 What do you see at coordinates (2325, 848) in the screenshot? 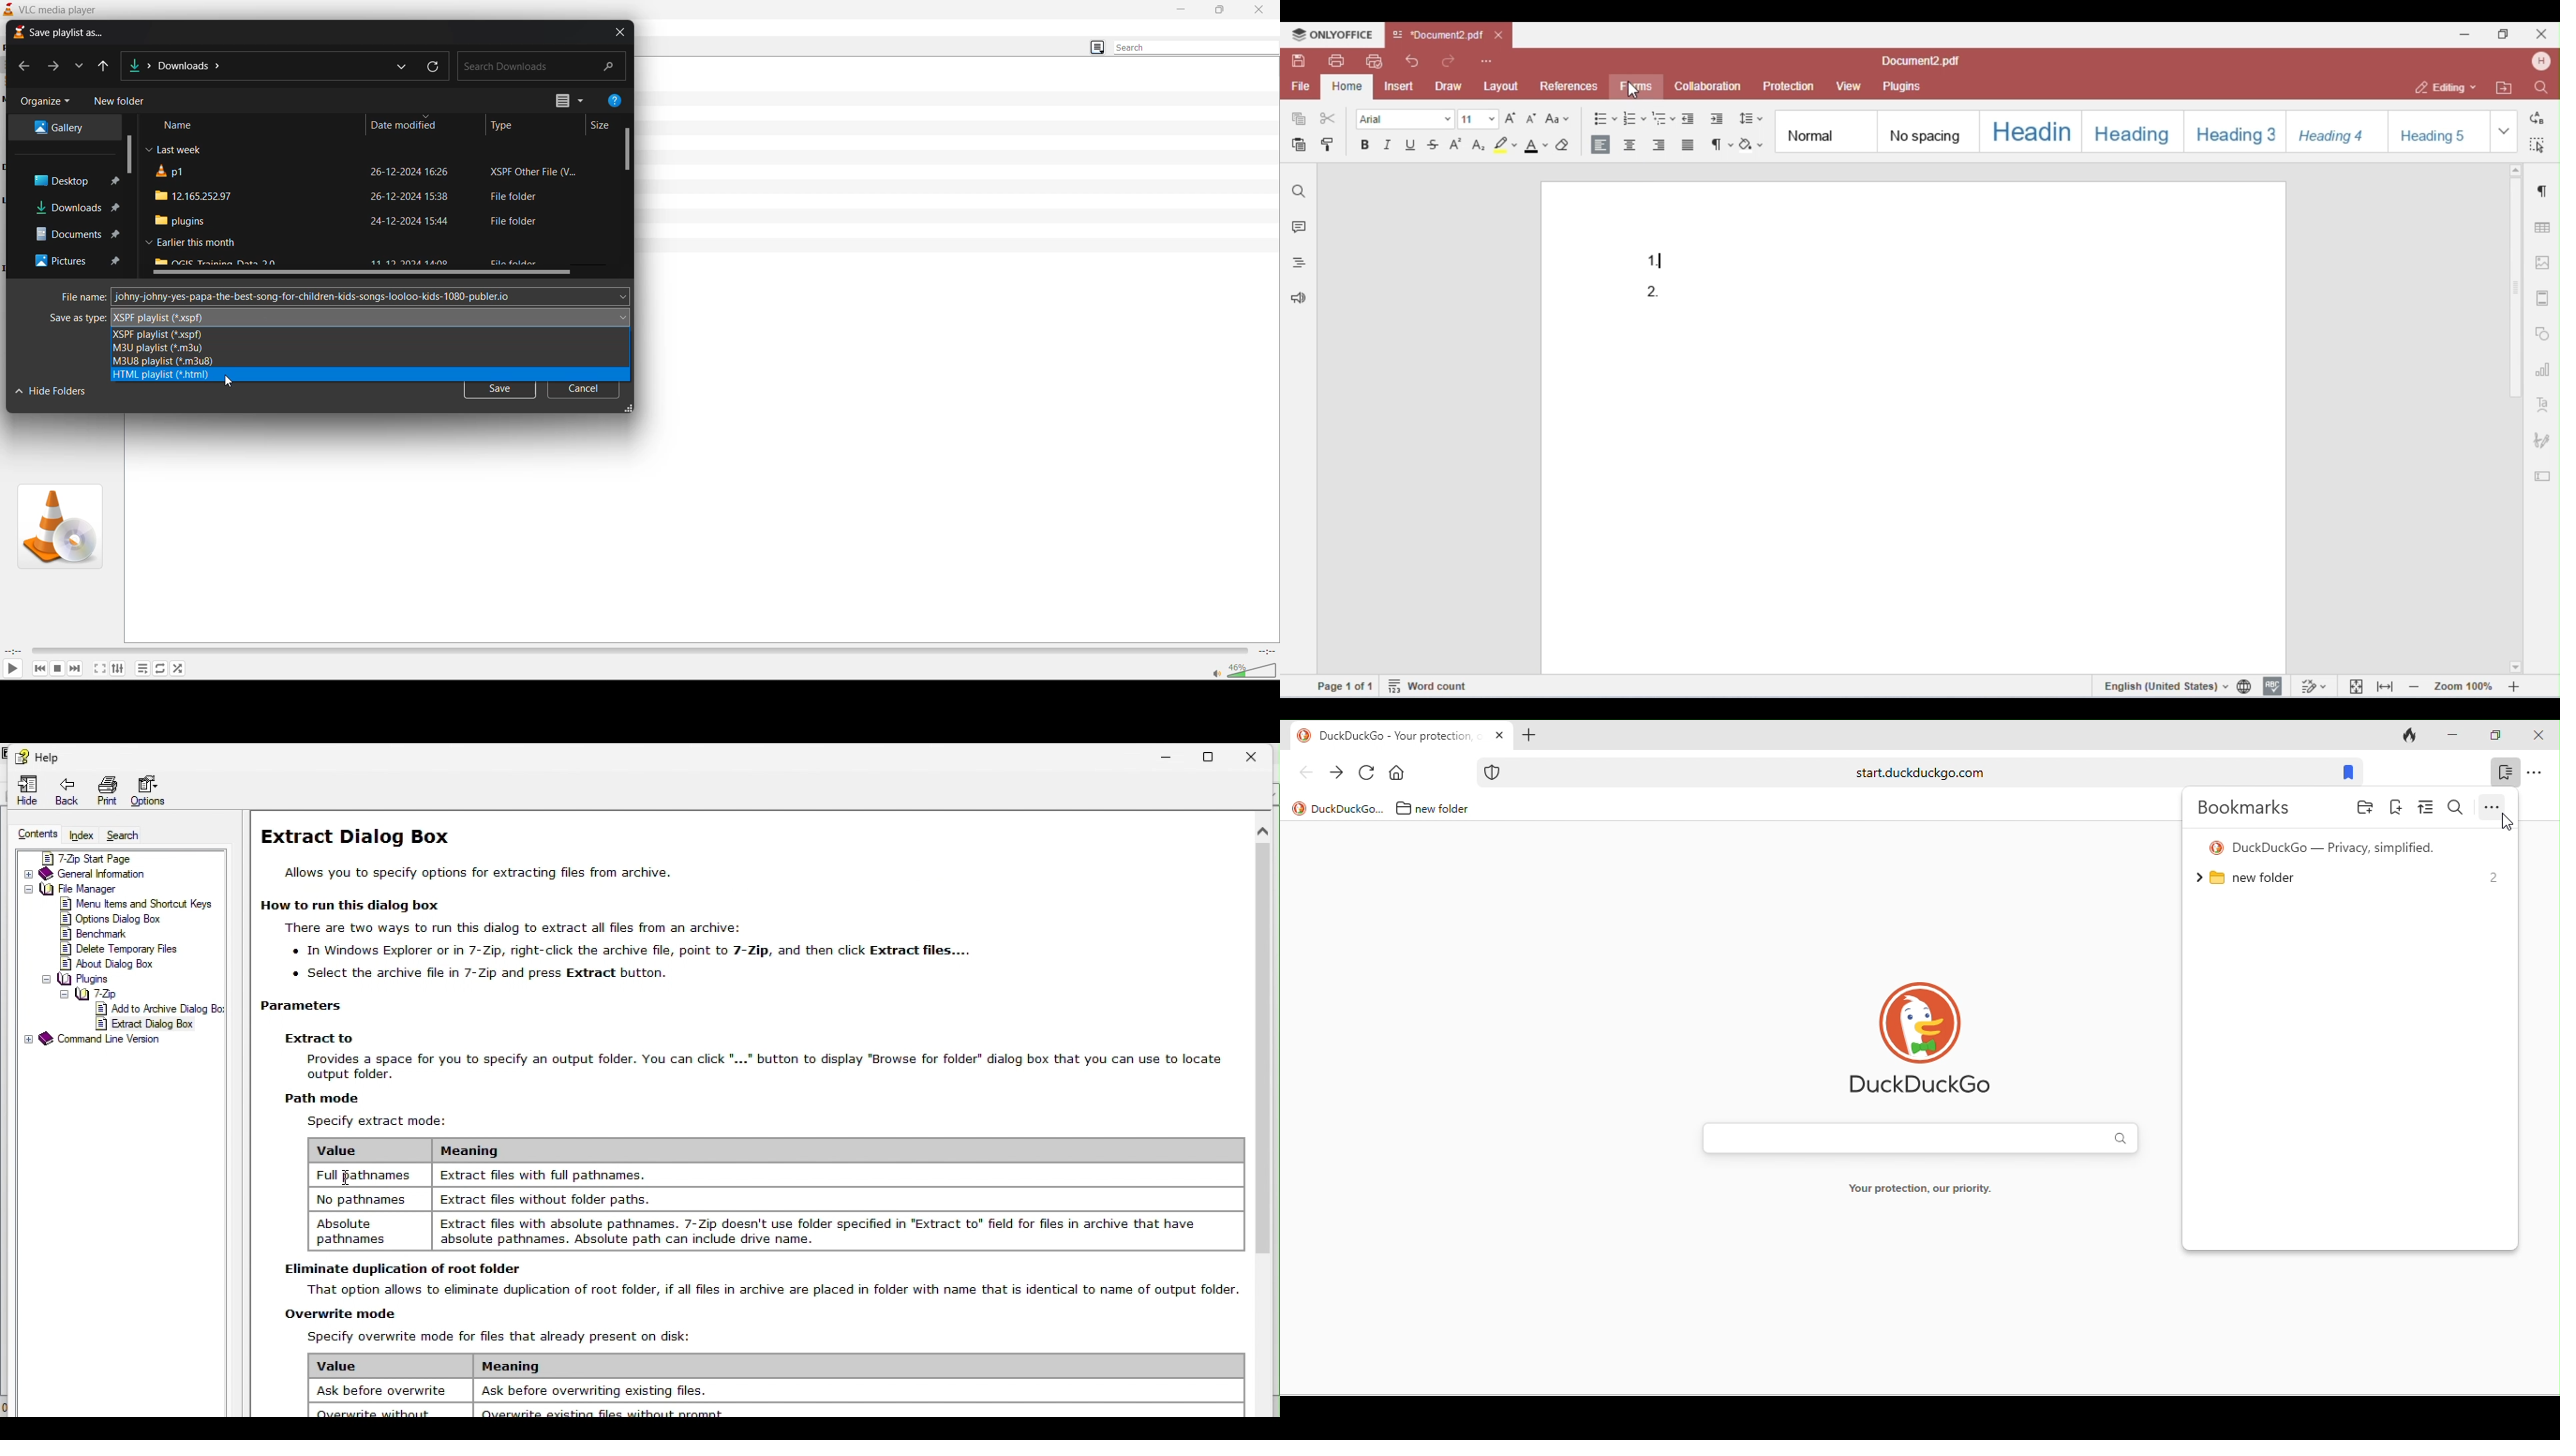
I see `duck duck go - privacy simplified` at bounding box center [2325, 848].